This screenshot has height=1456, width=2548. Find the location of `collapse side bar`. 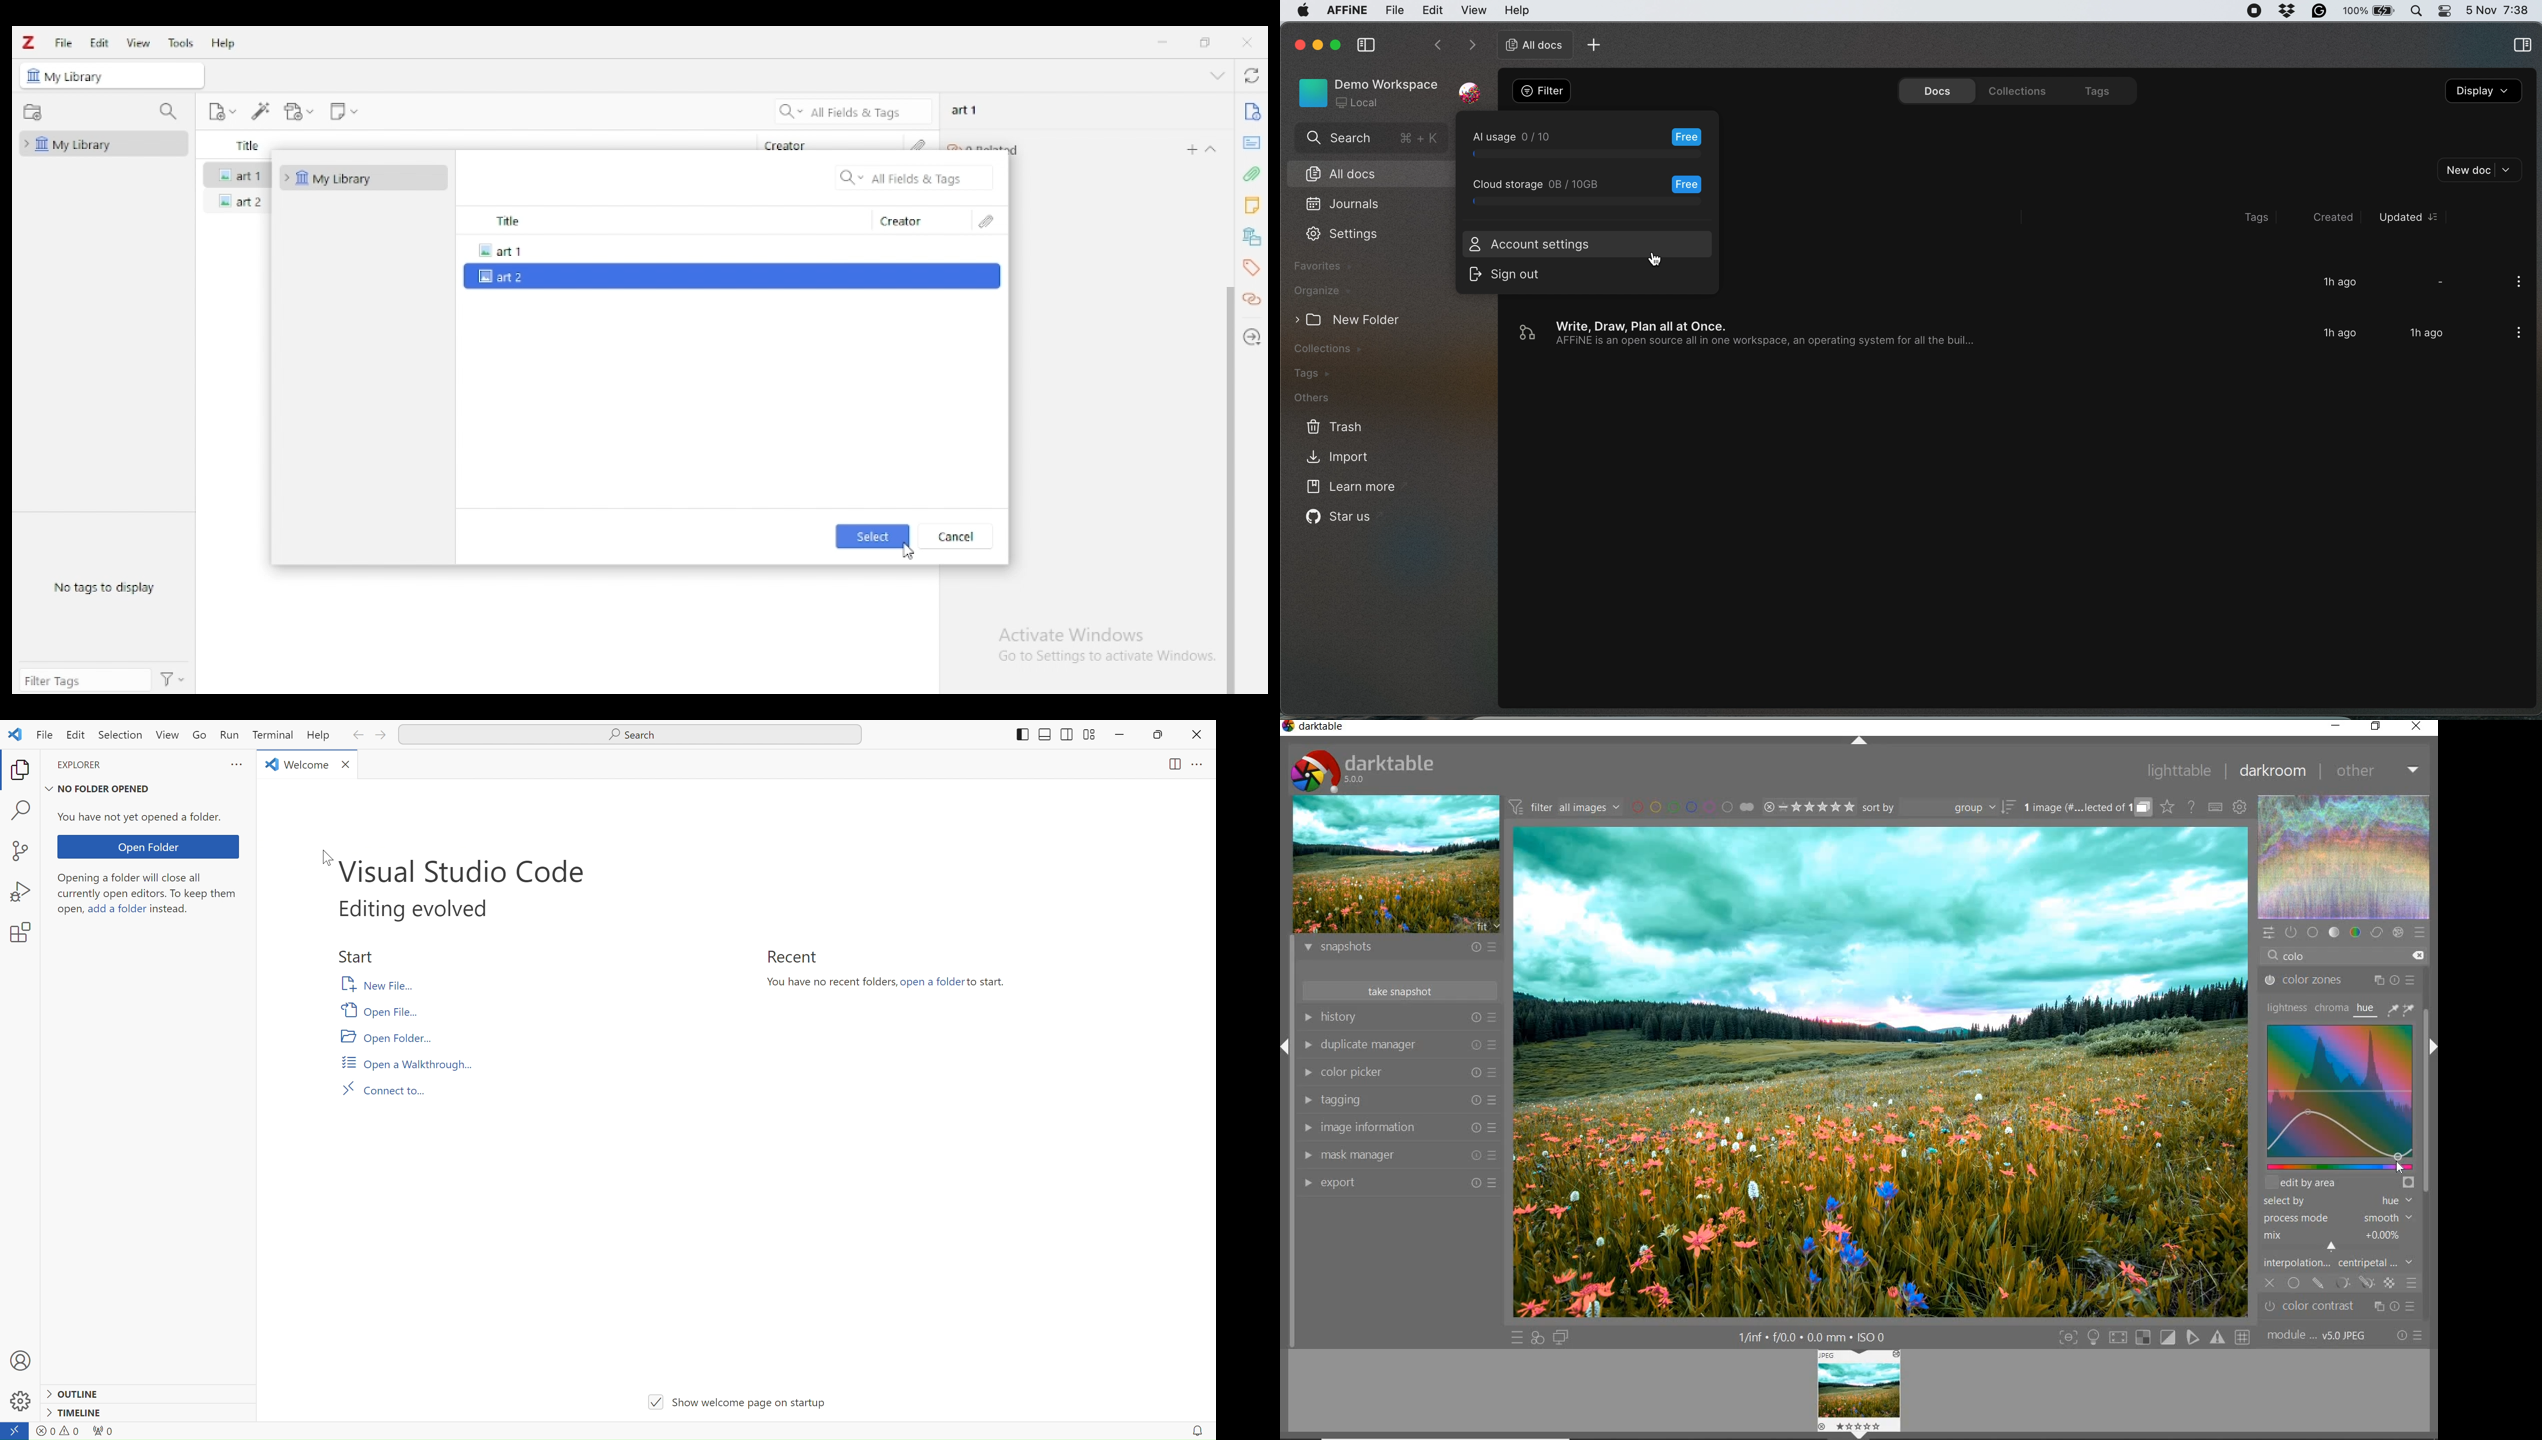

collapse side bar is located at coordinates (1366, 46).